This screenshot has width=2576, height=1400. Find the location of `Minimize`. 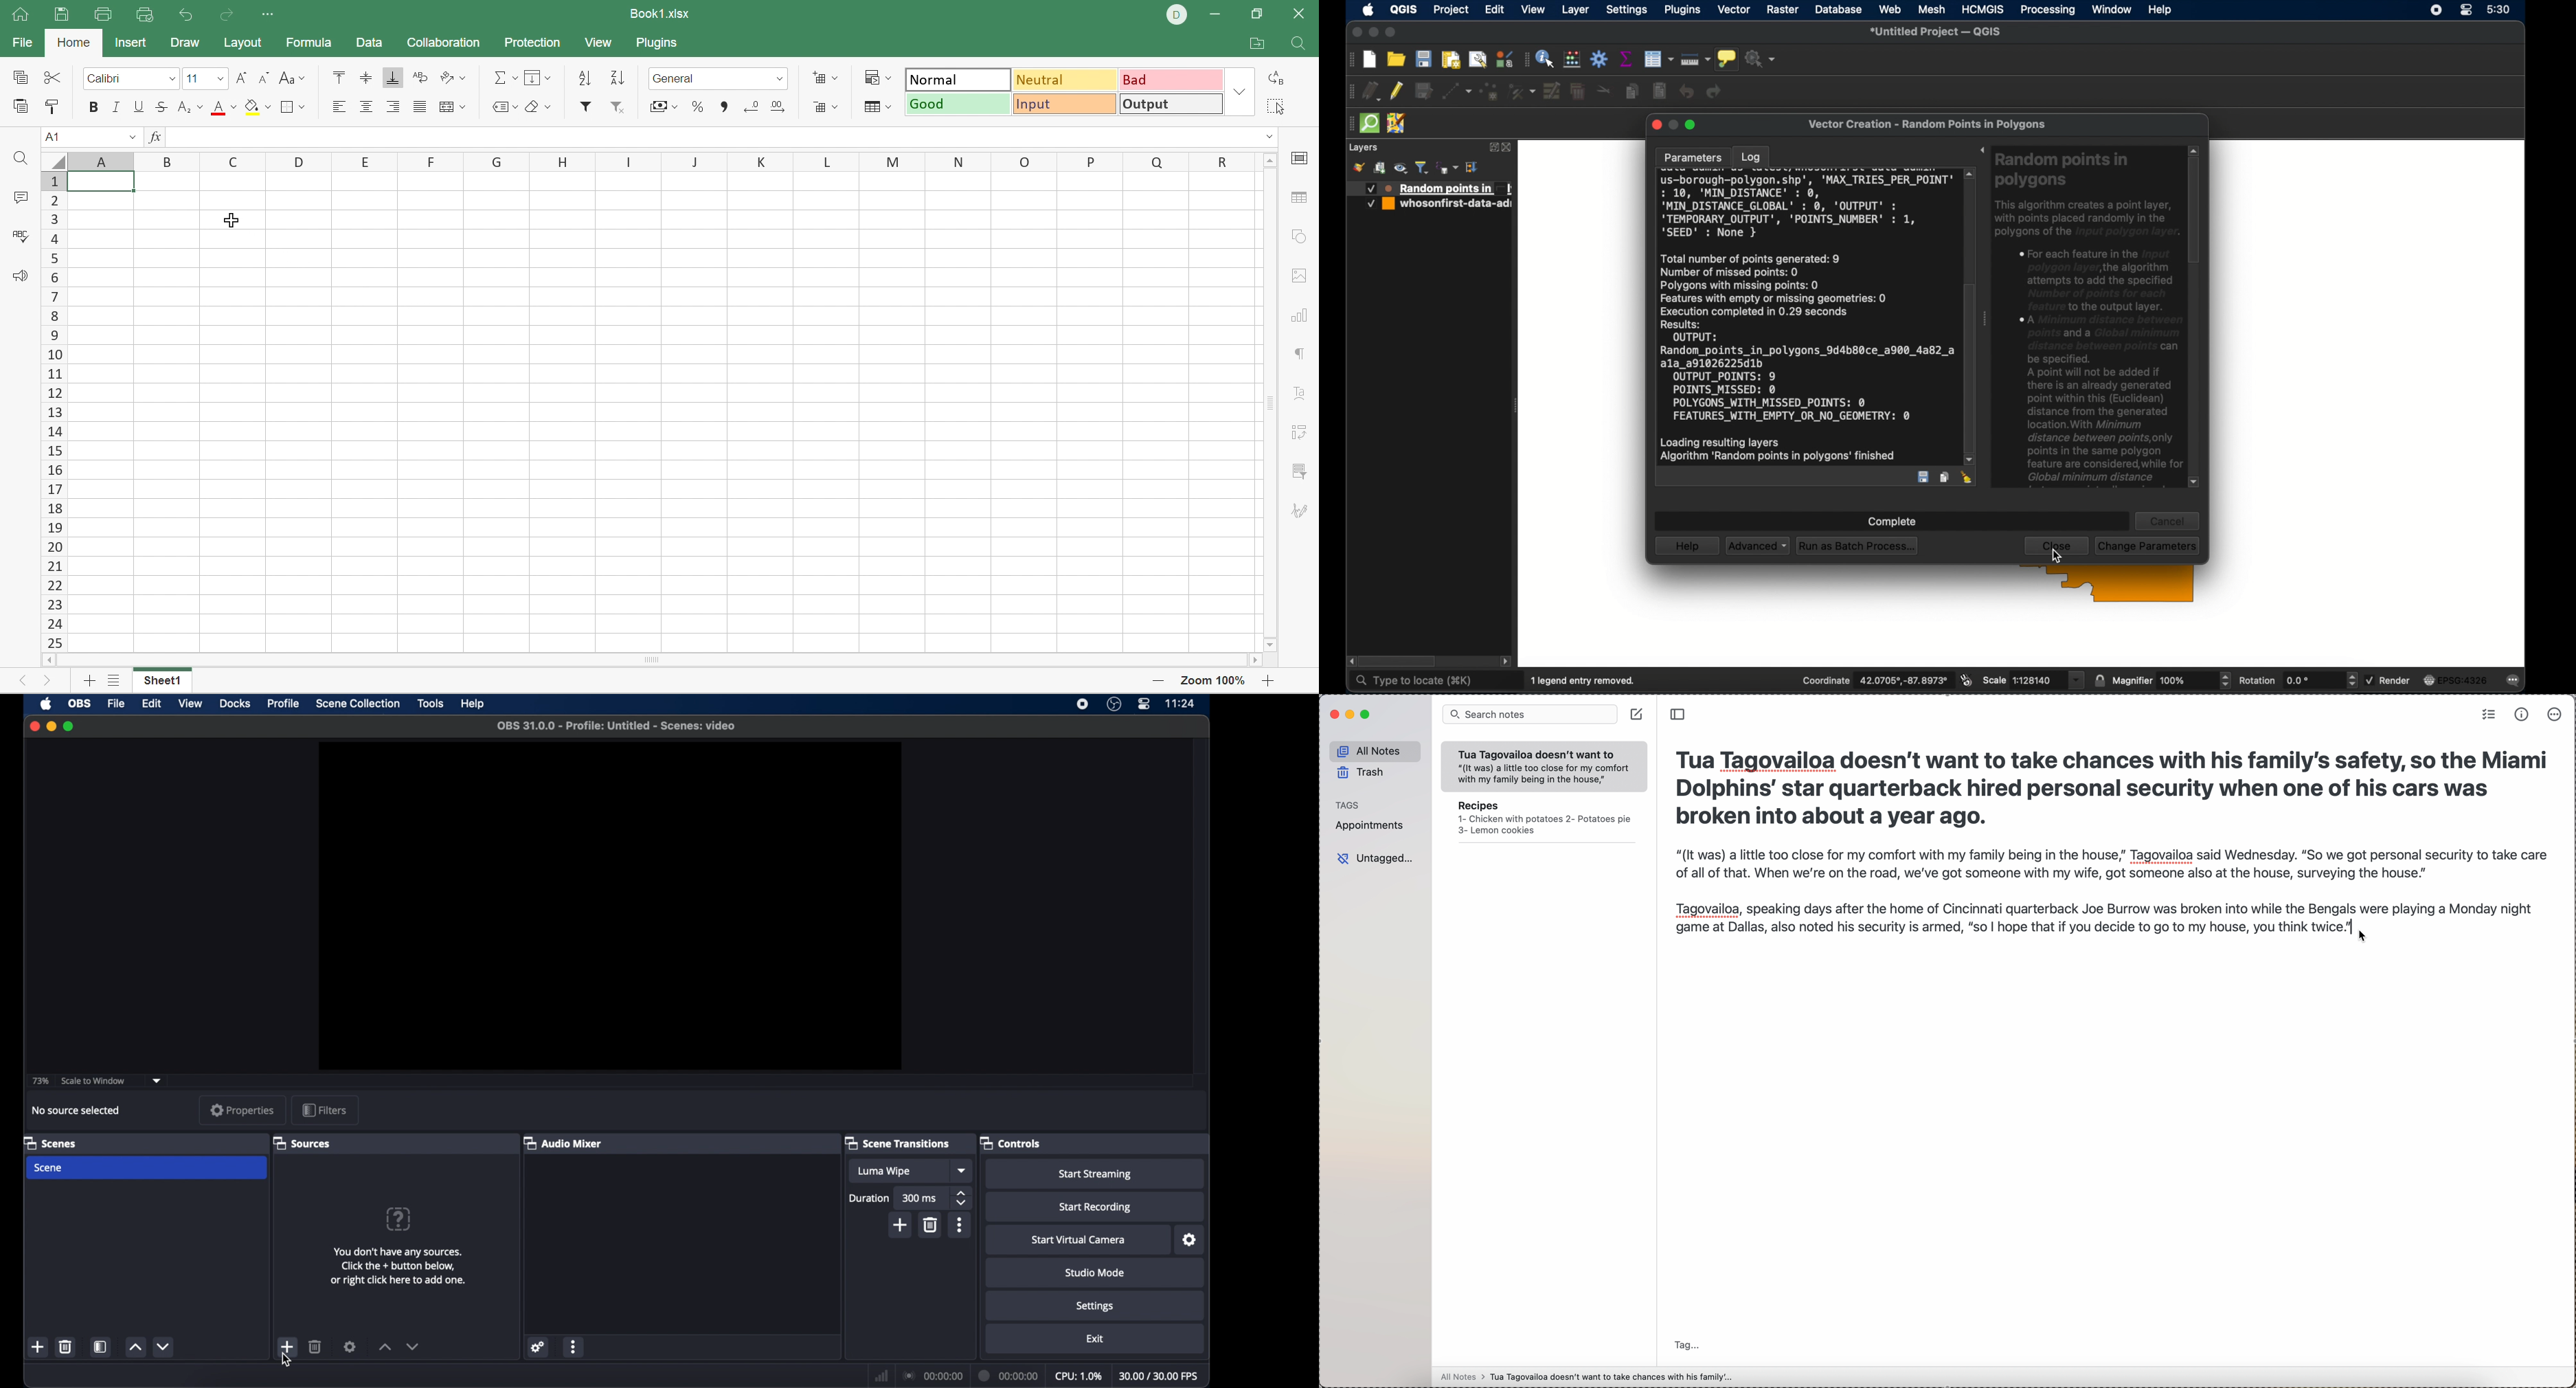

Minimize is located at coordinates (1215, 13).